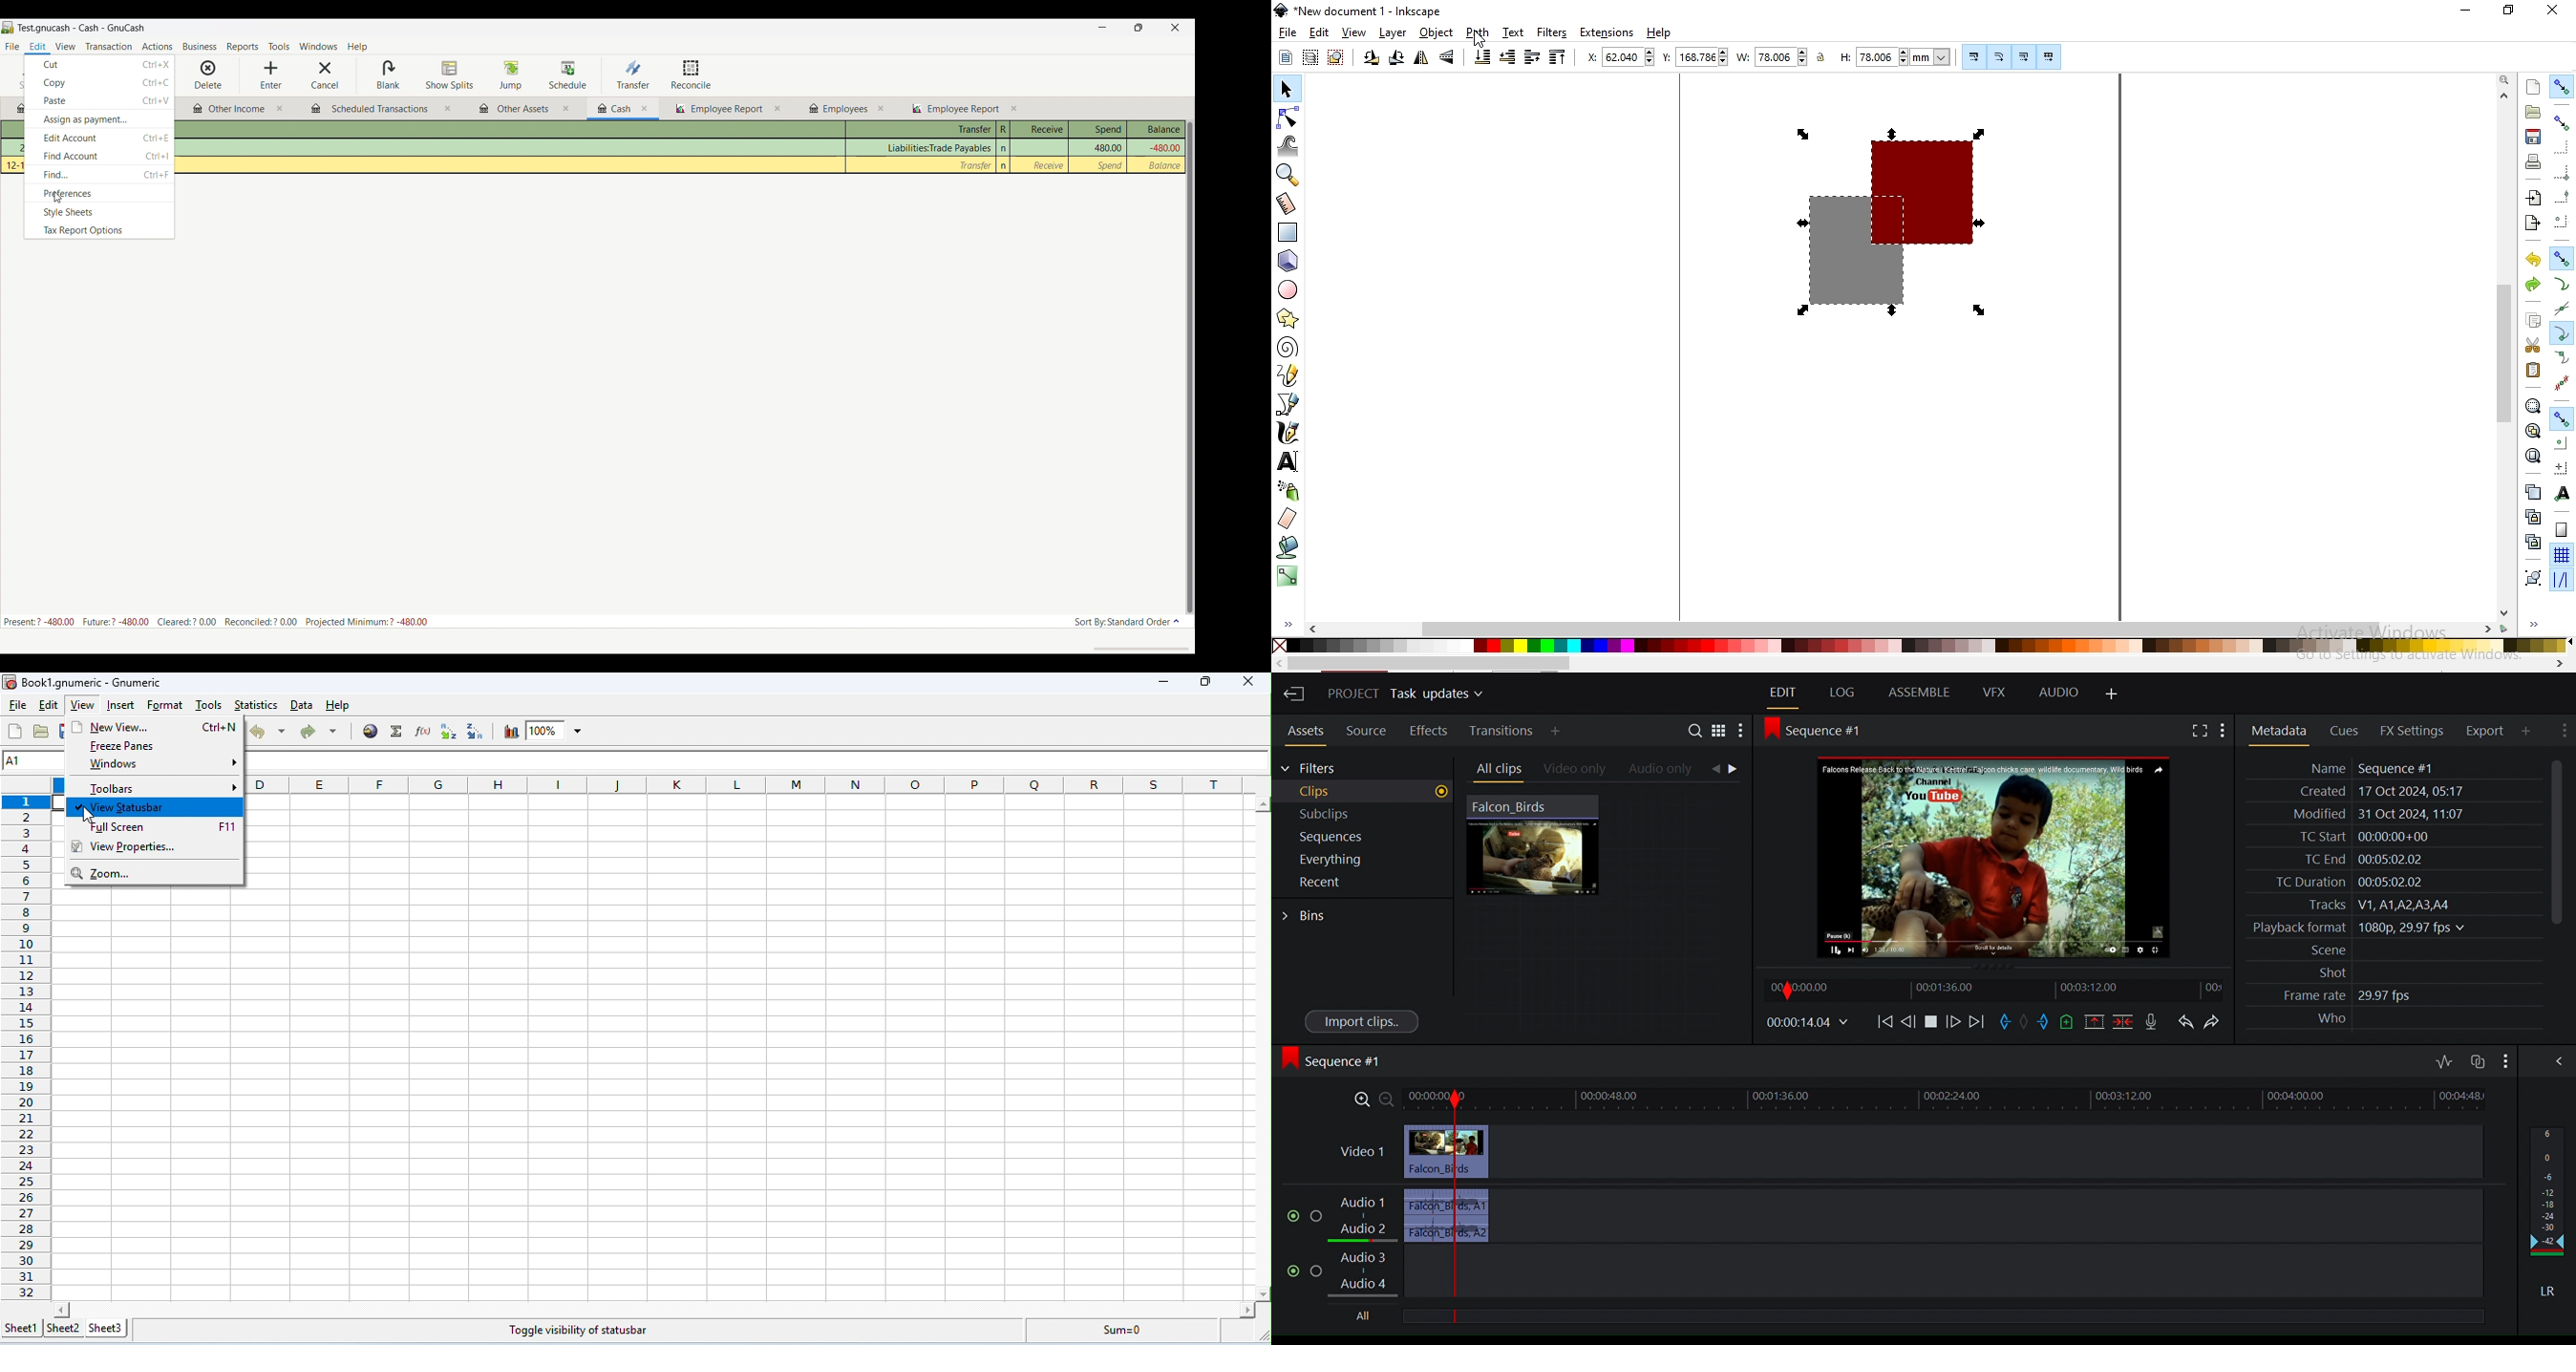 The height and width of the screenshot is (1372, 2576). What do you see at coordinates (1287, 56) in the screenshot?
I see `select all objects or nodes` at bounding box center [1287, 56].